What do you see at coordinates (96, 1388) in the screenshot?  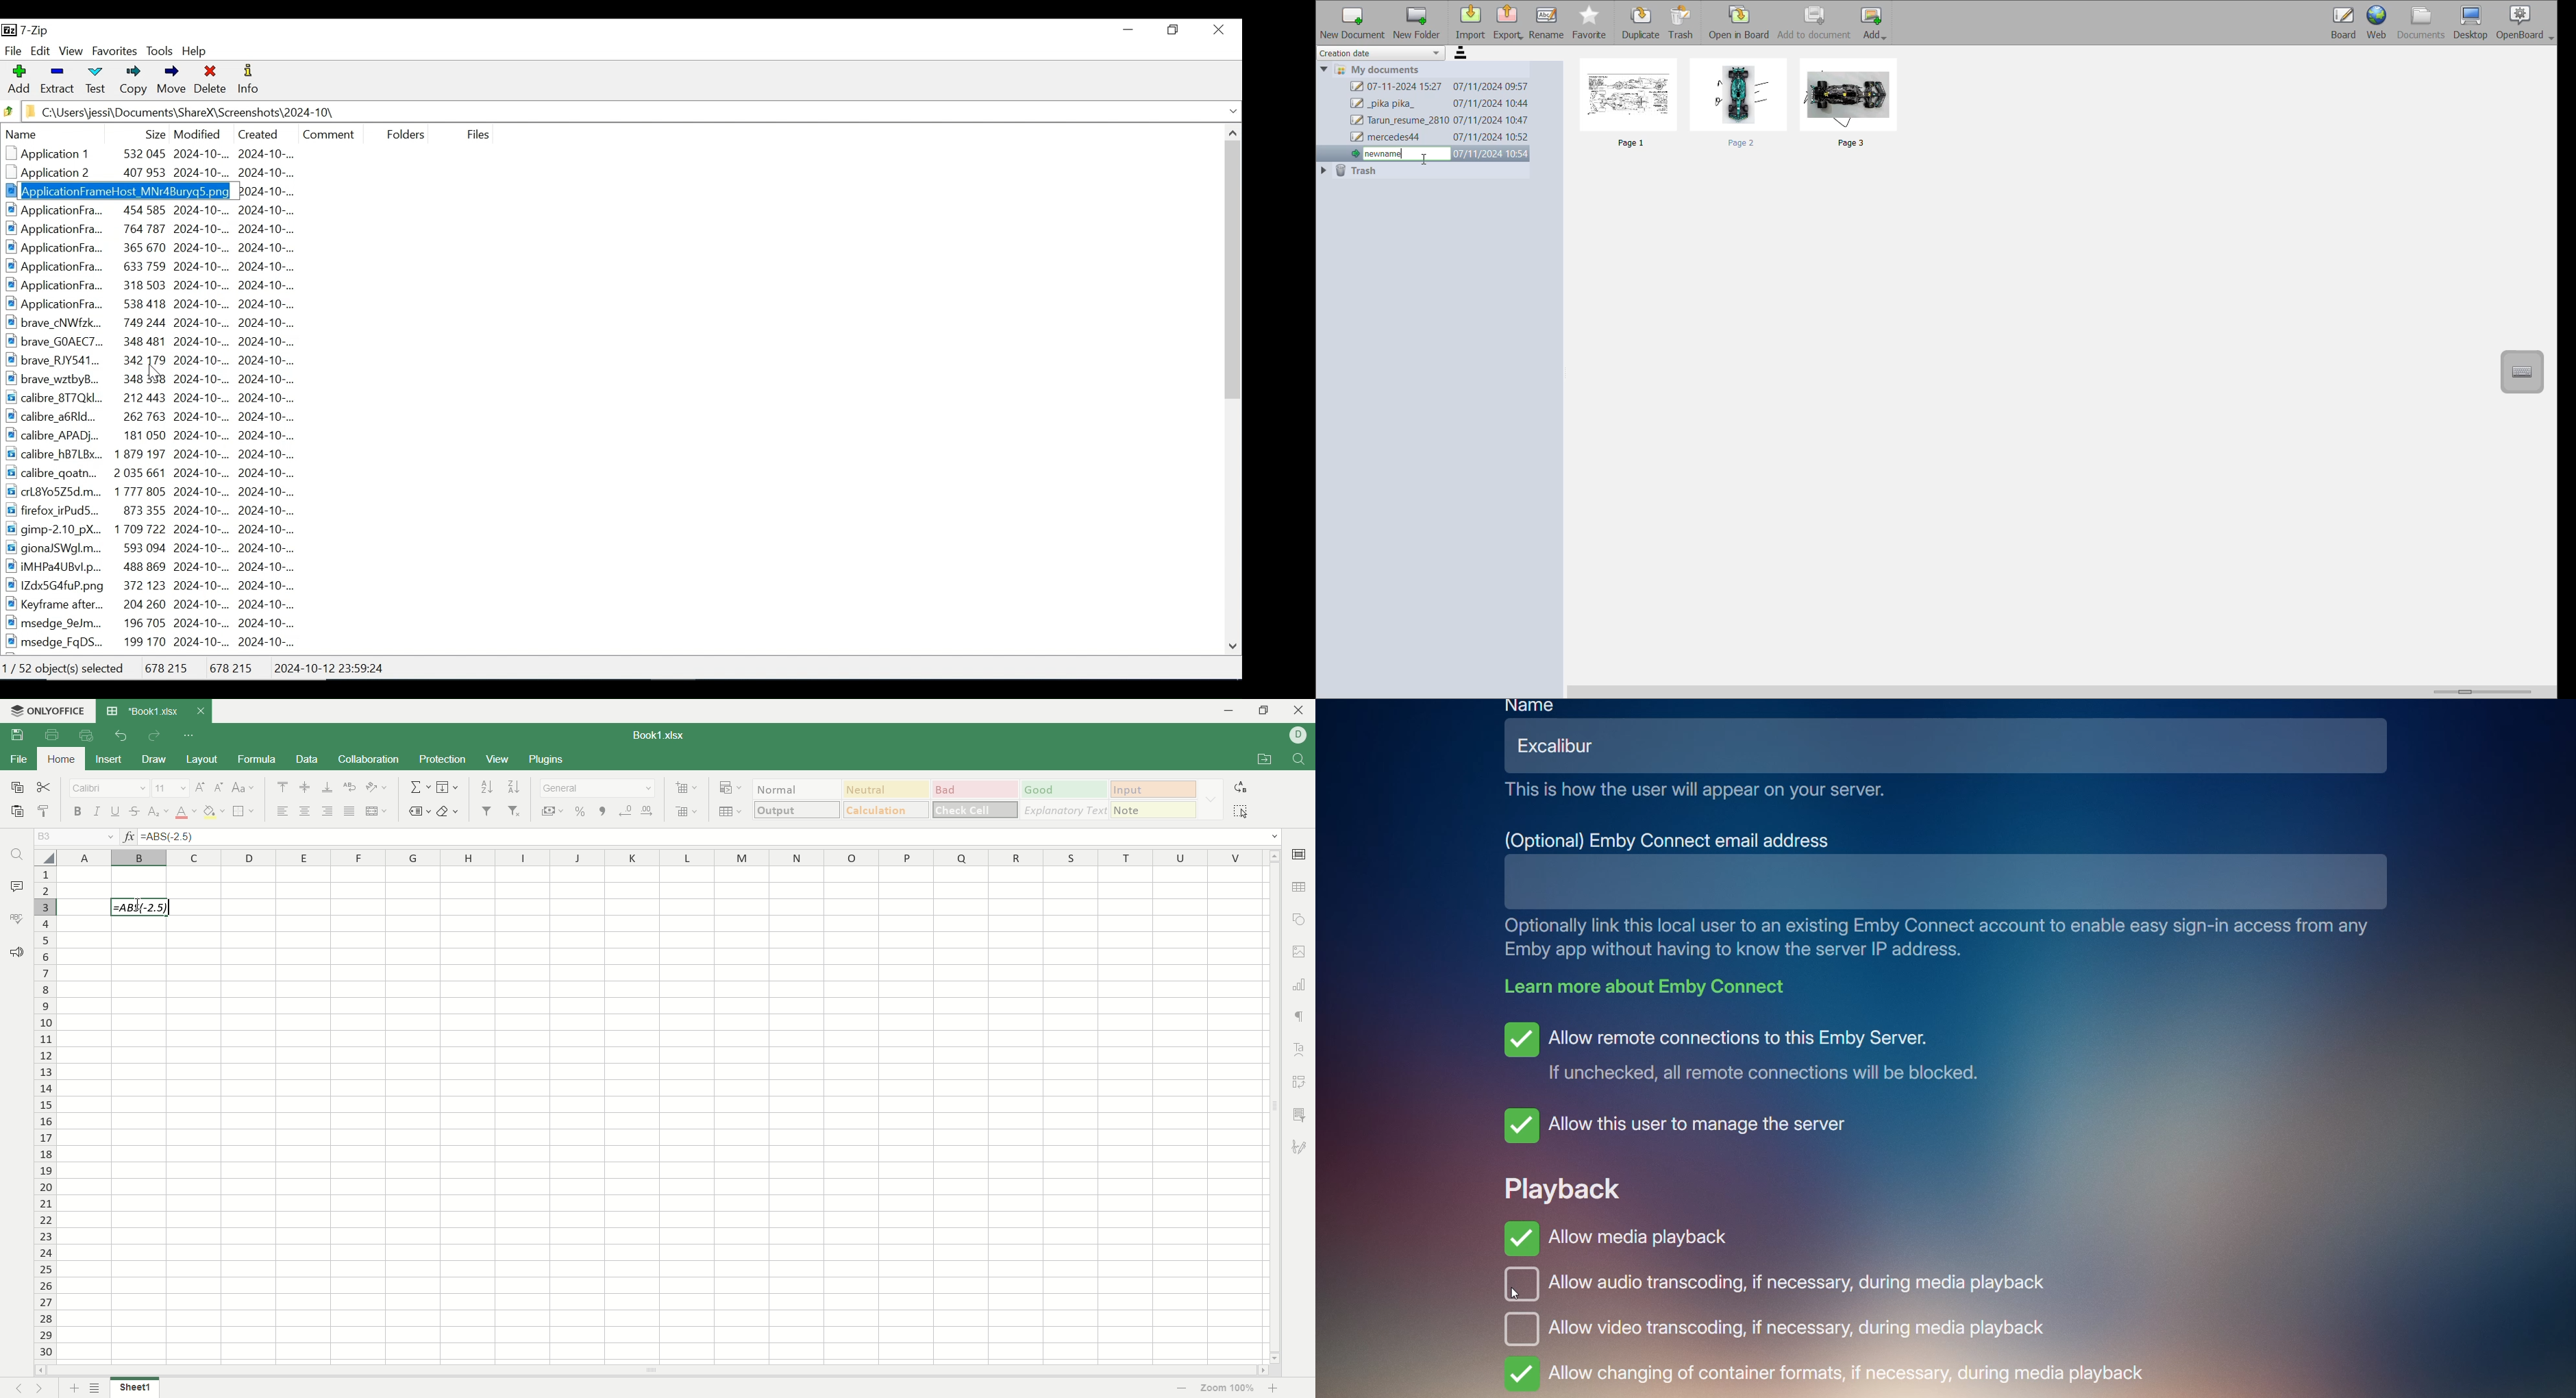 I see `List of sheets` at bounding box center [96, 1388].